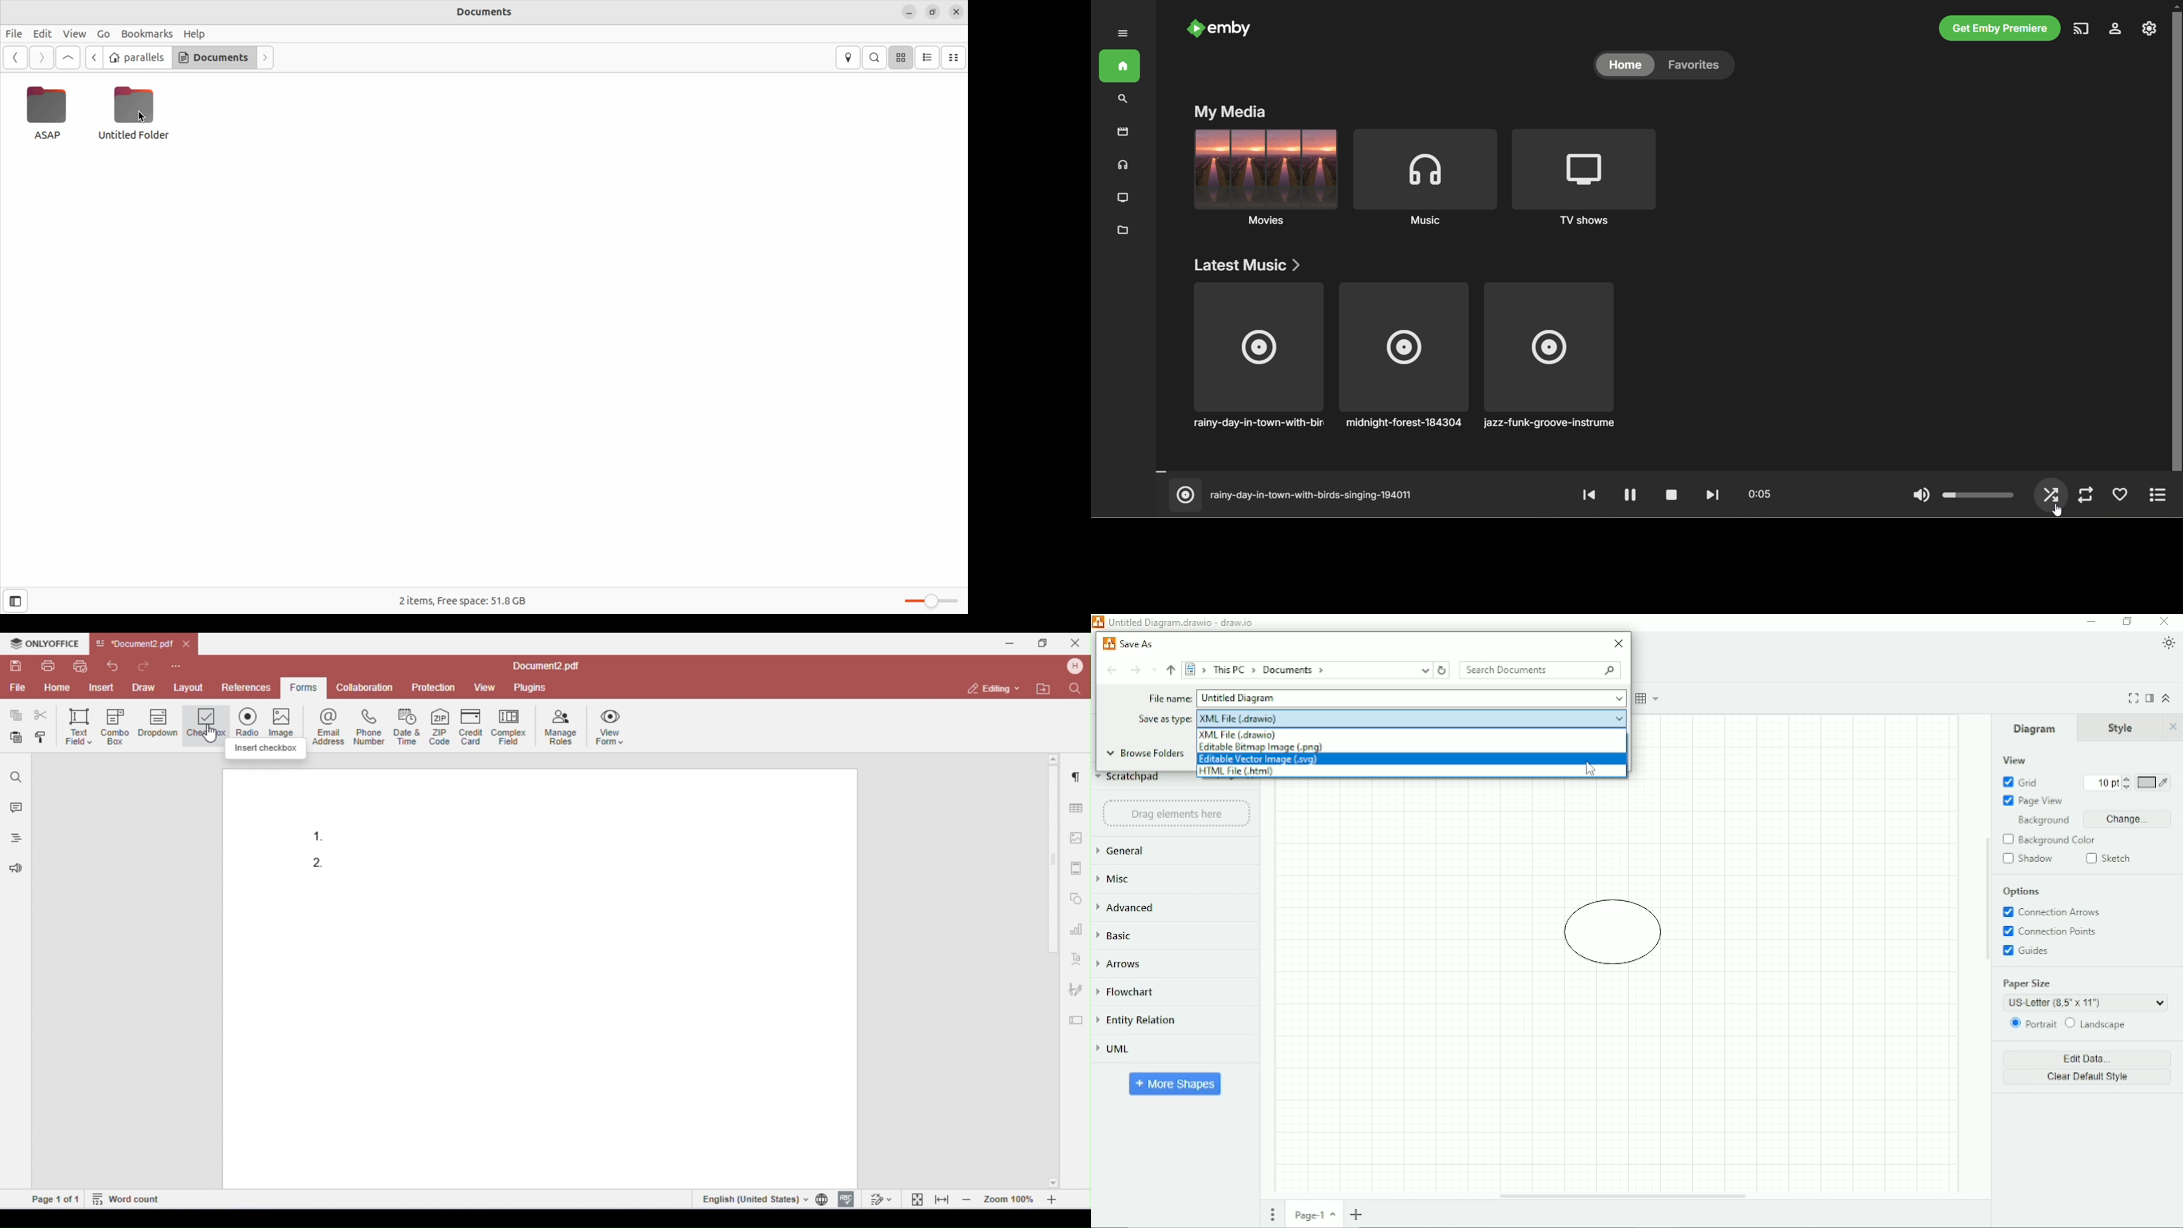  I want to click on Clear Default Style, so click(2087, 1077).